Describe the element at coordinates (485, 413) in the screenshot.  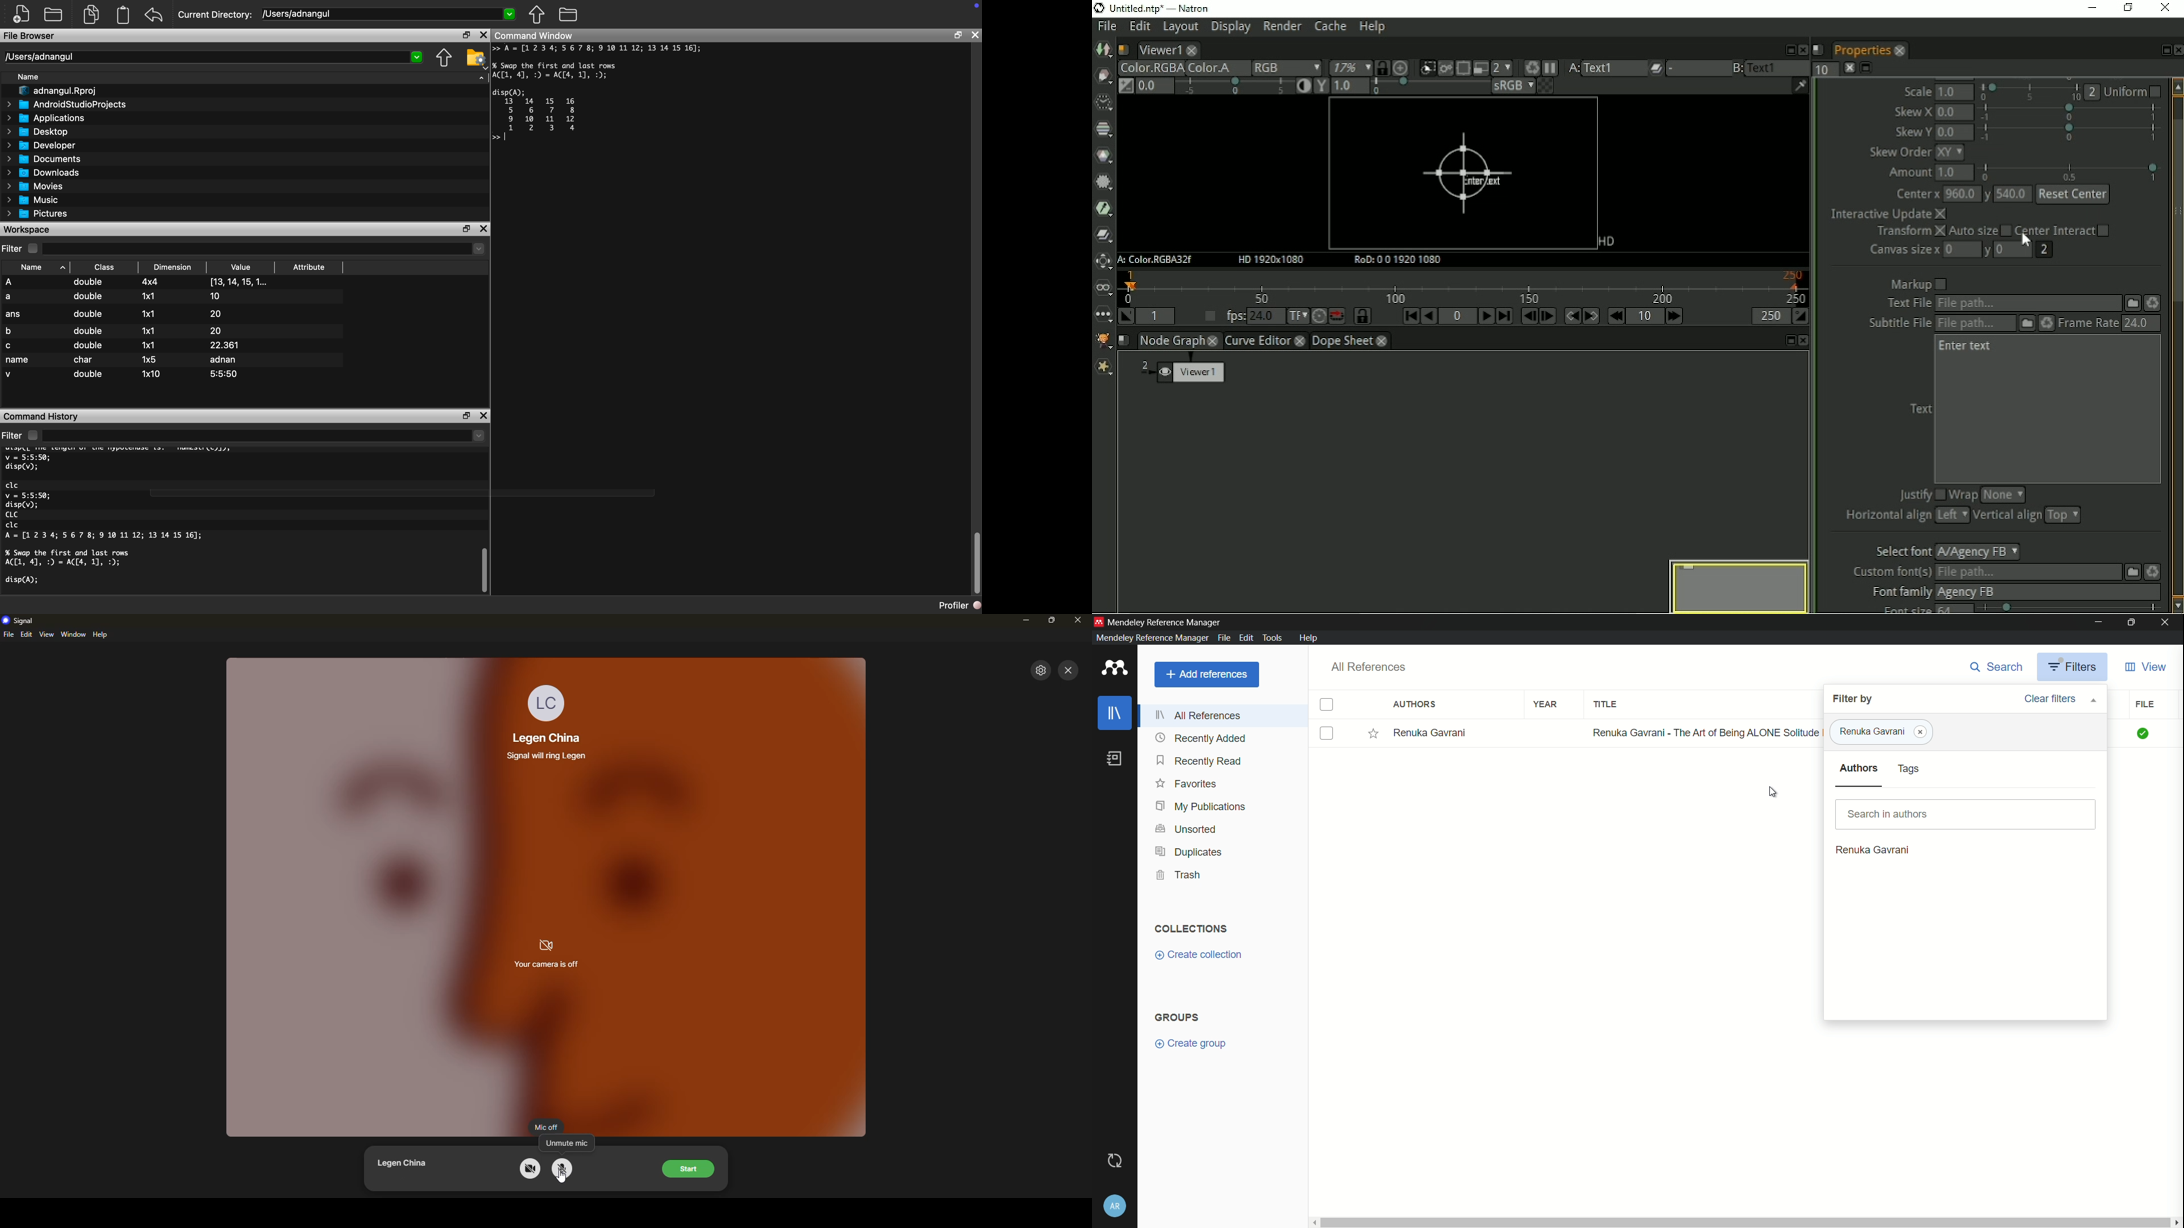
I see `Close` at that location.